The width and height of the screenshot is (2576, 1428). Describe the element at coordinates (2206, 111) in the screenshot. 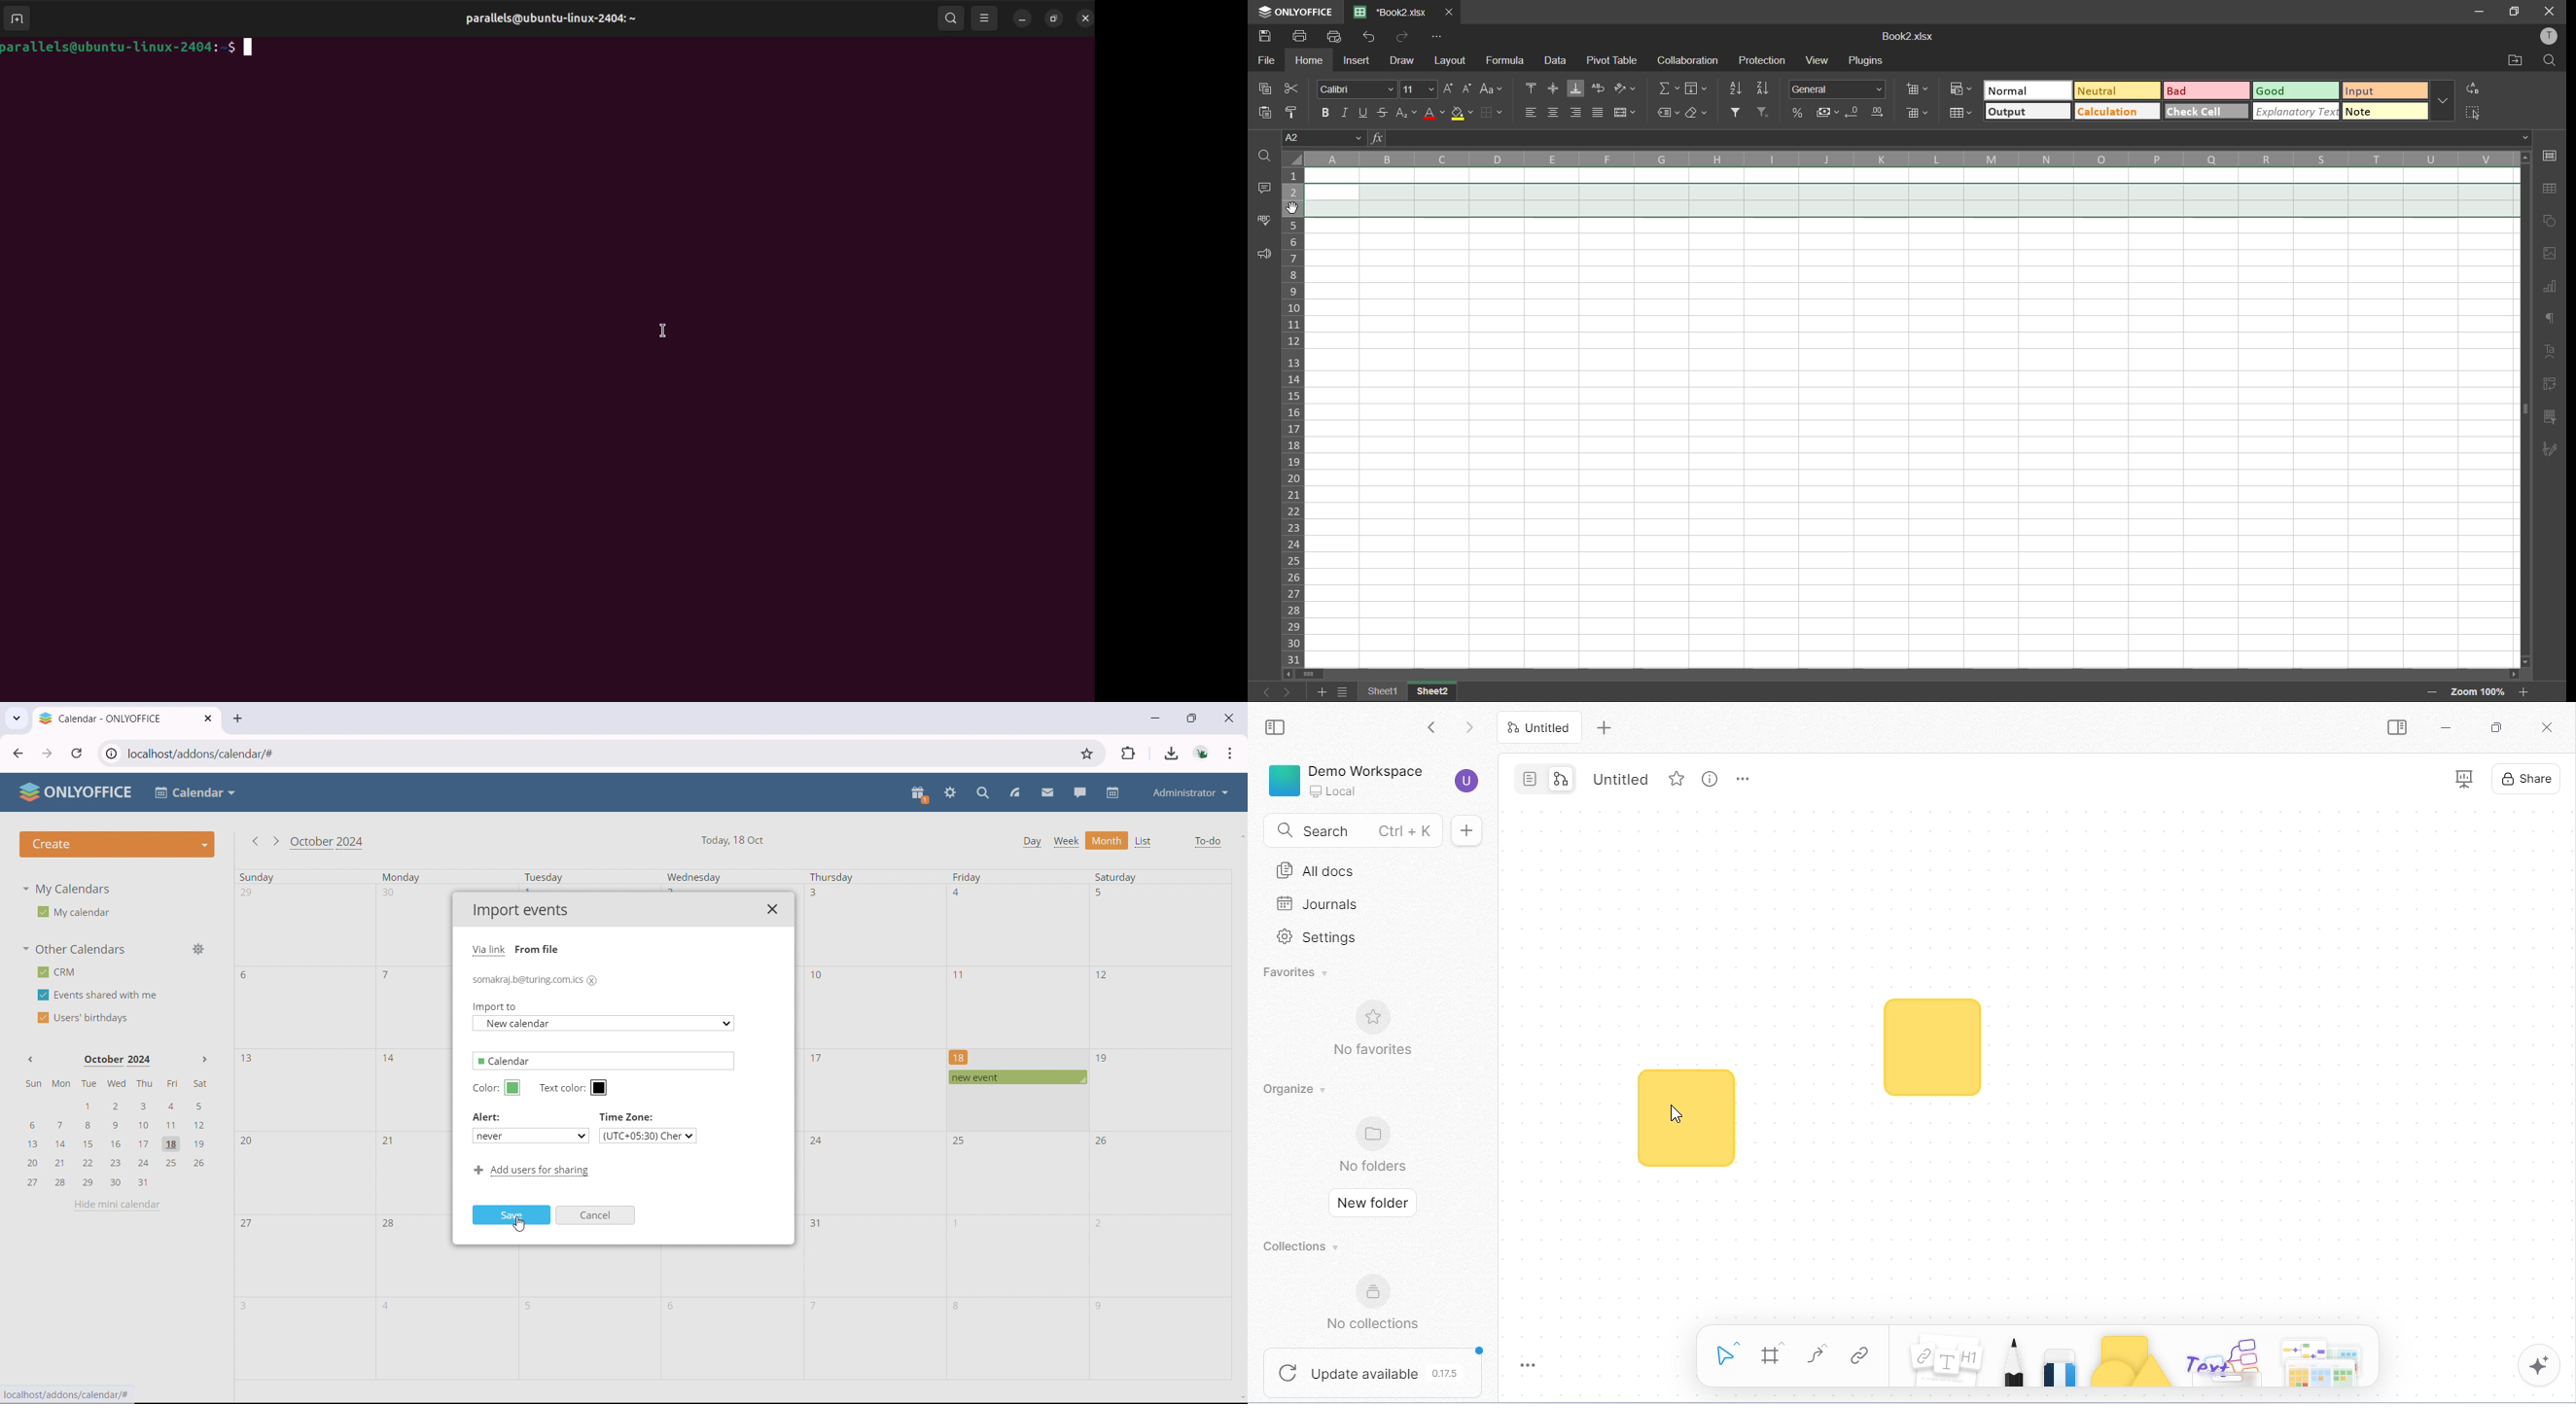

I see `check cell` at that location.